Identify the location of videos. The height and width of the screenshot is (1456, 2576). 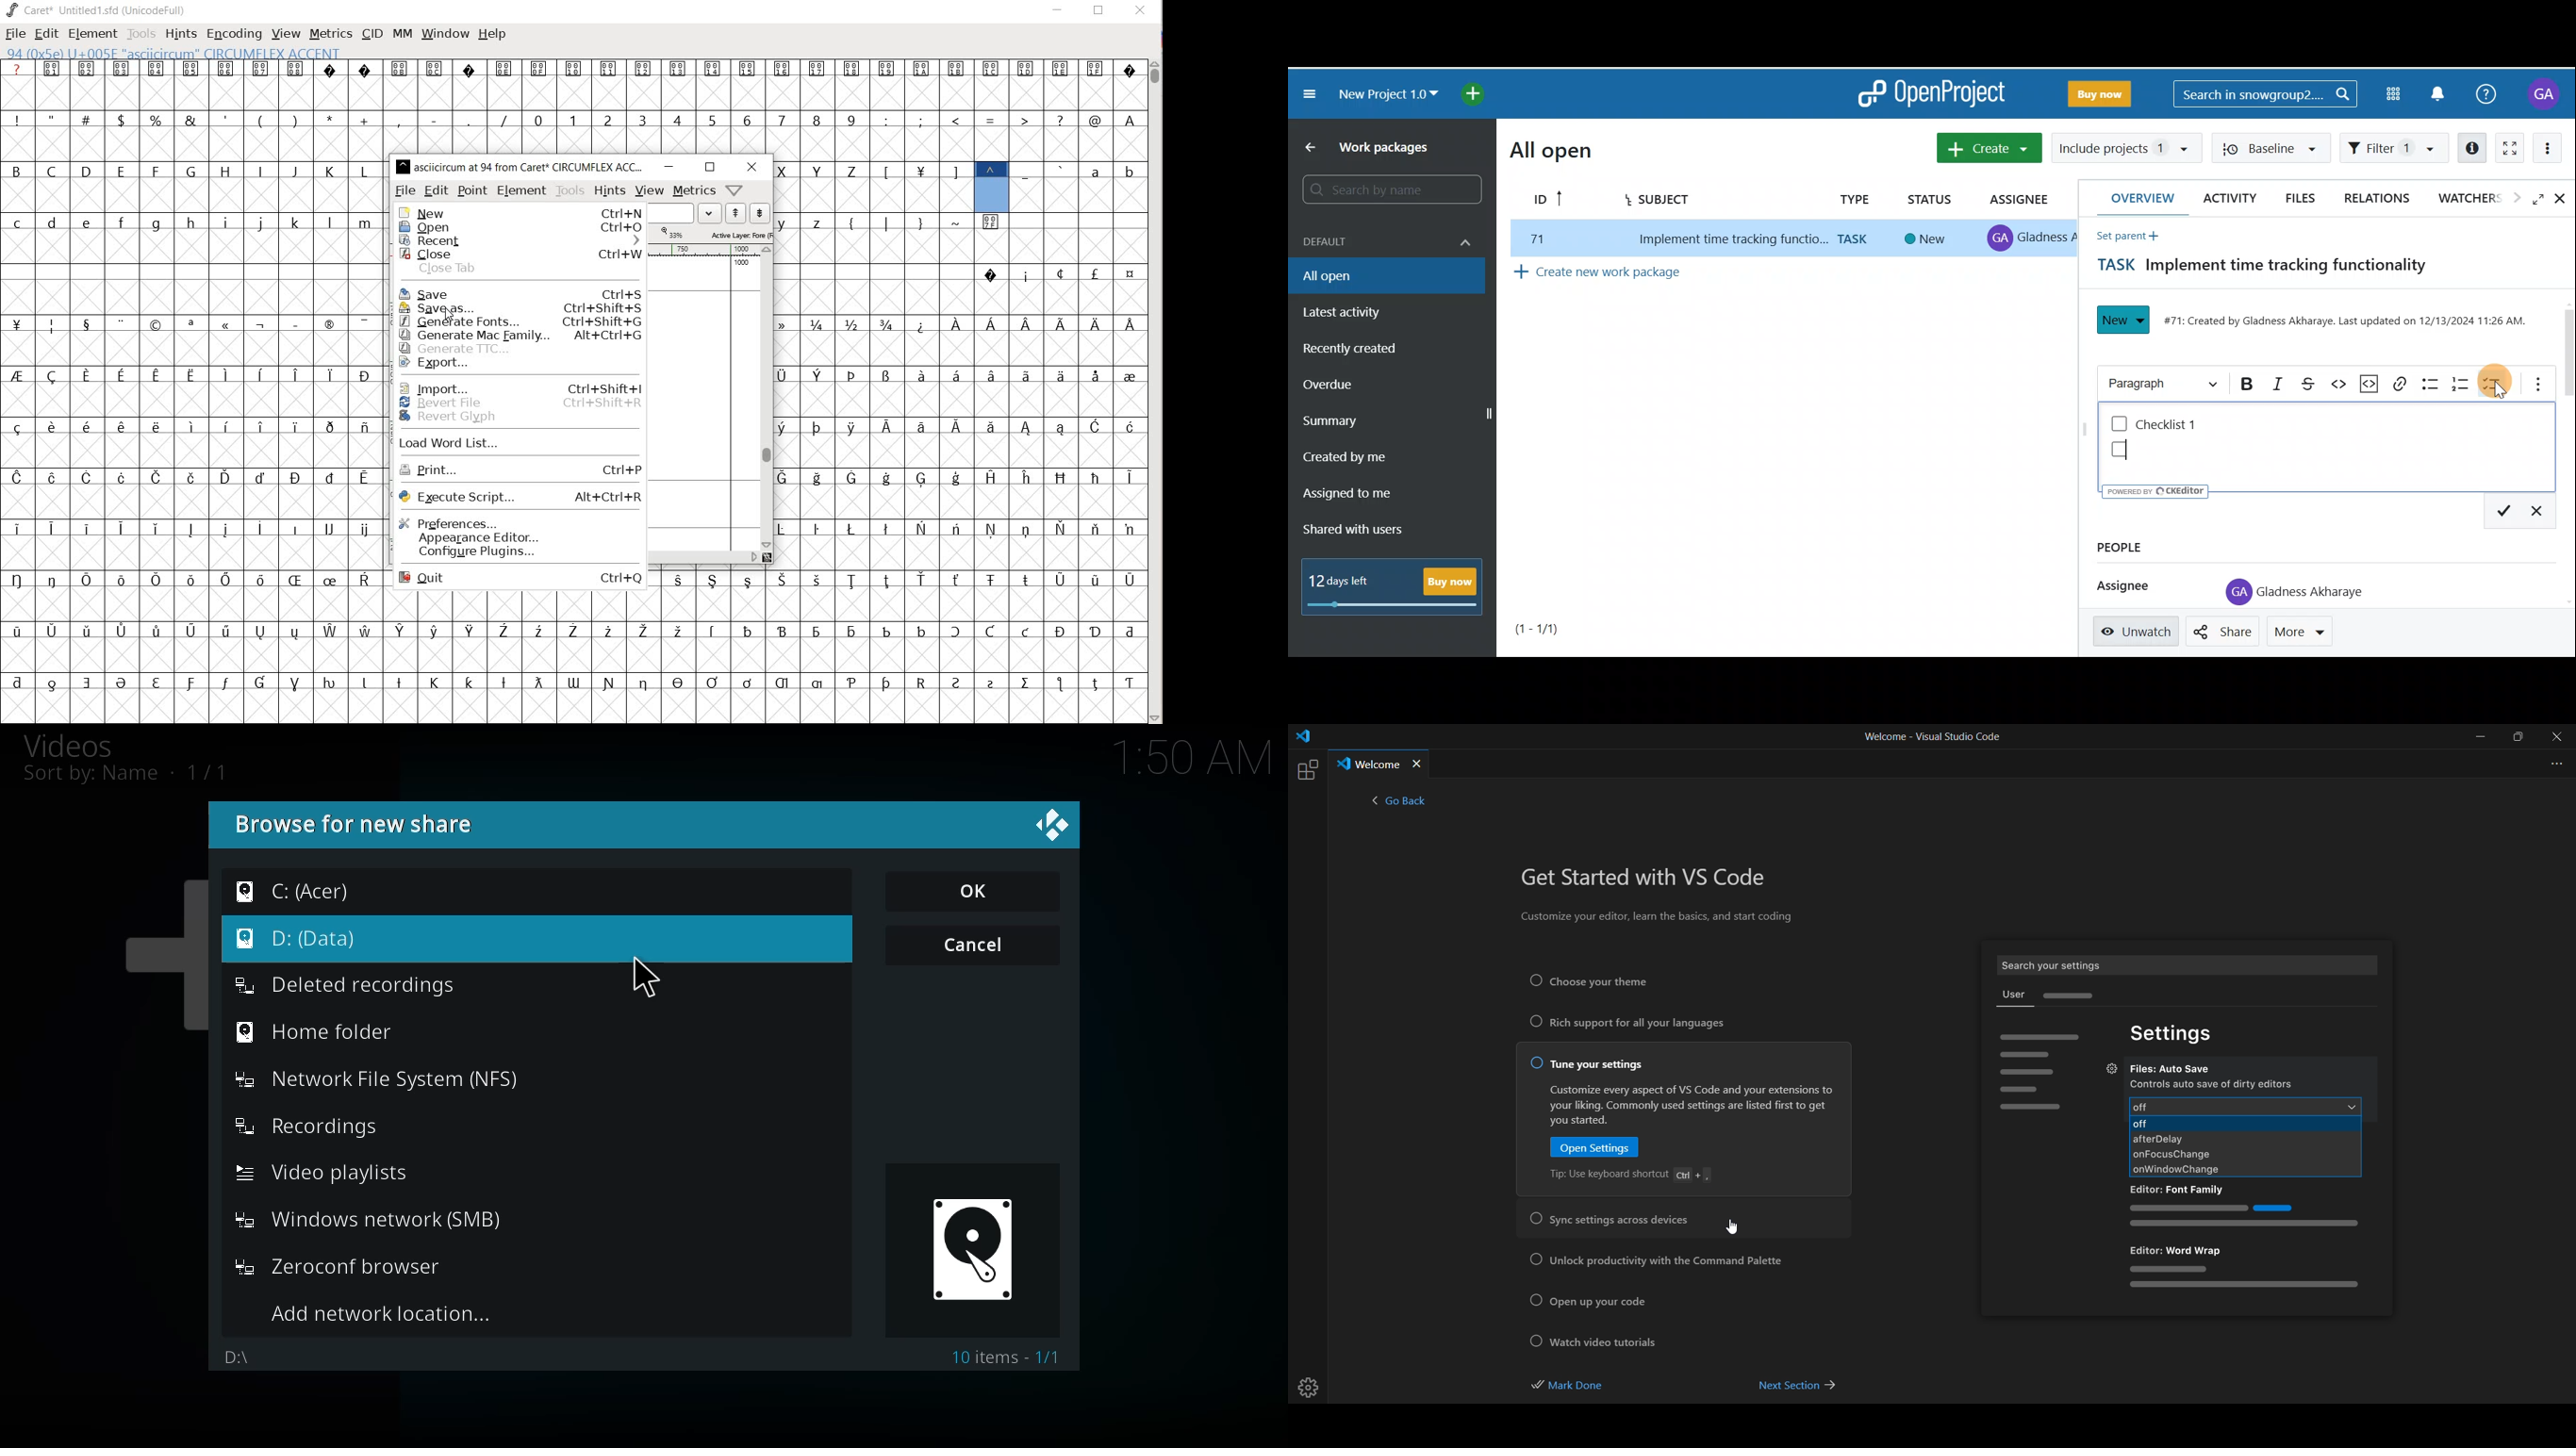
(67, 744).